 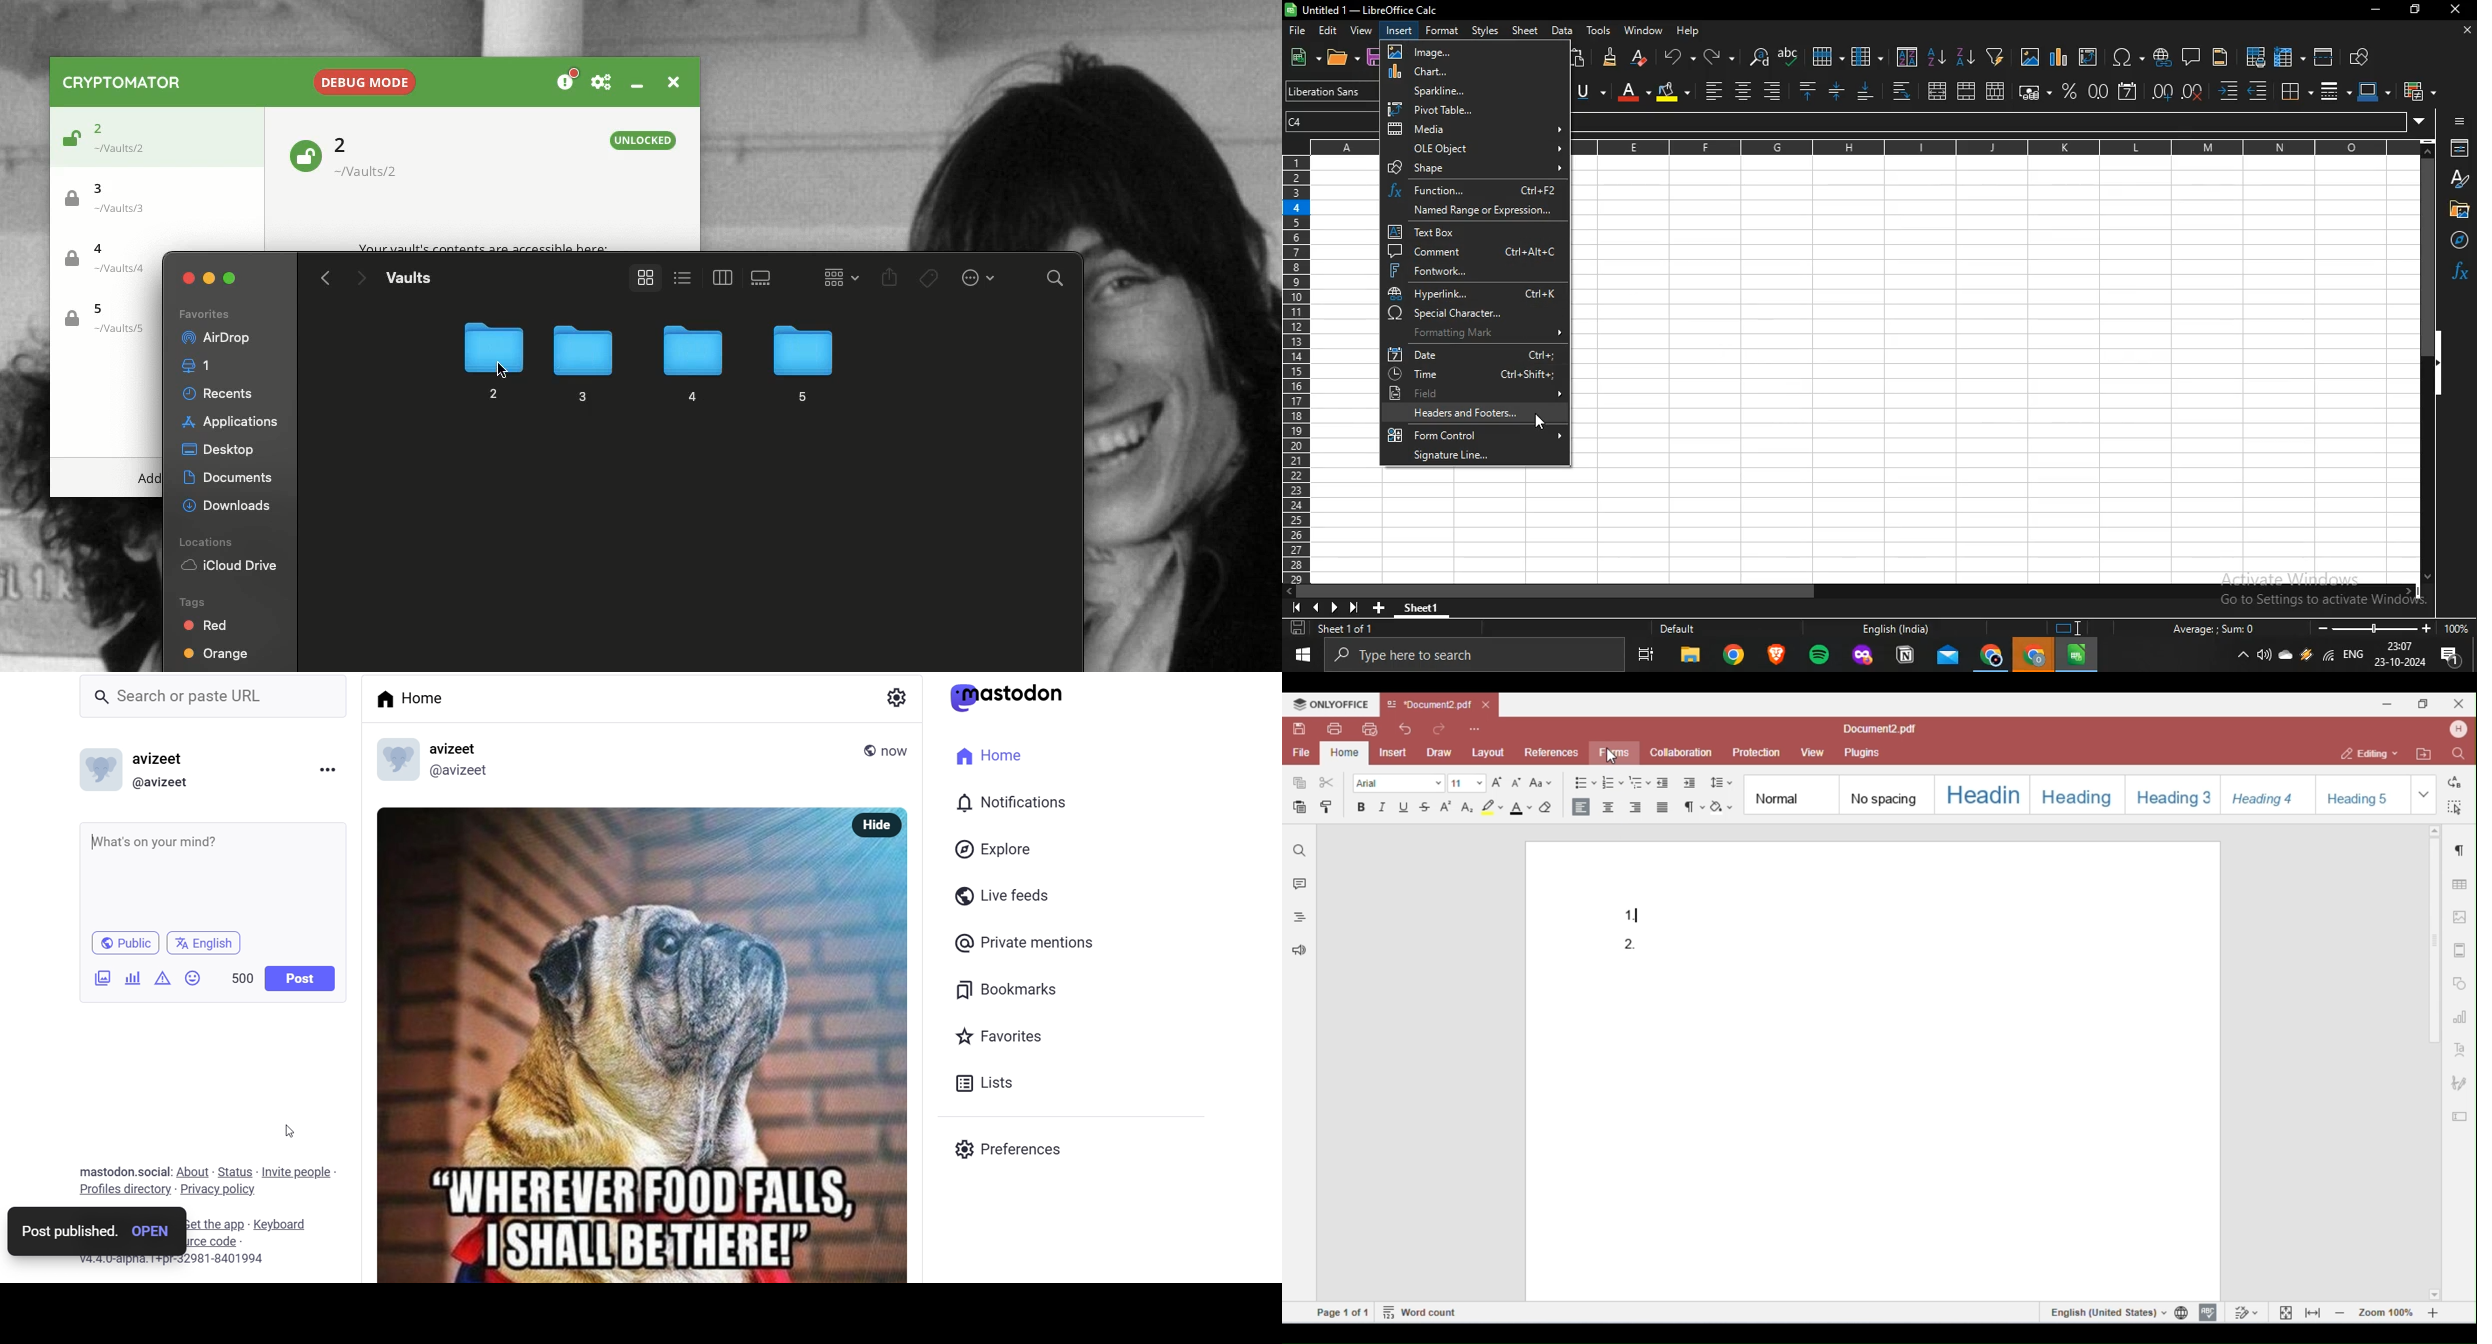 What do you see at coordinates (333, 771) in the screenshot?
I see `more` at bounding box center [333, 771].